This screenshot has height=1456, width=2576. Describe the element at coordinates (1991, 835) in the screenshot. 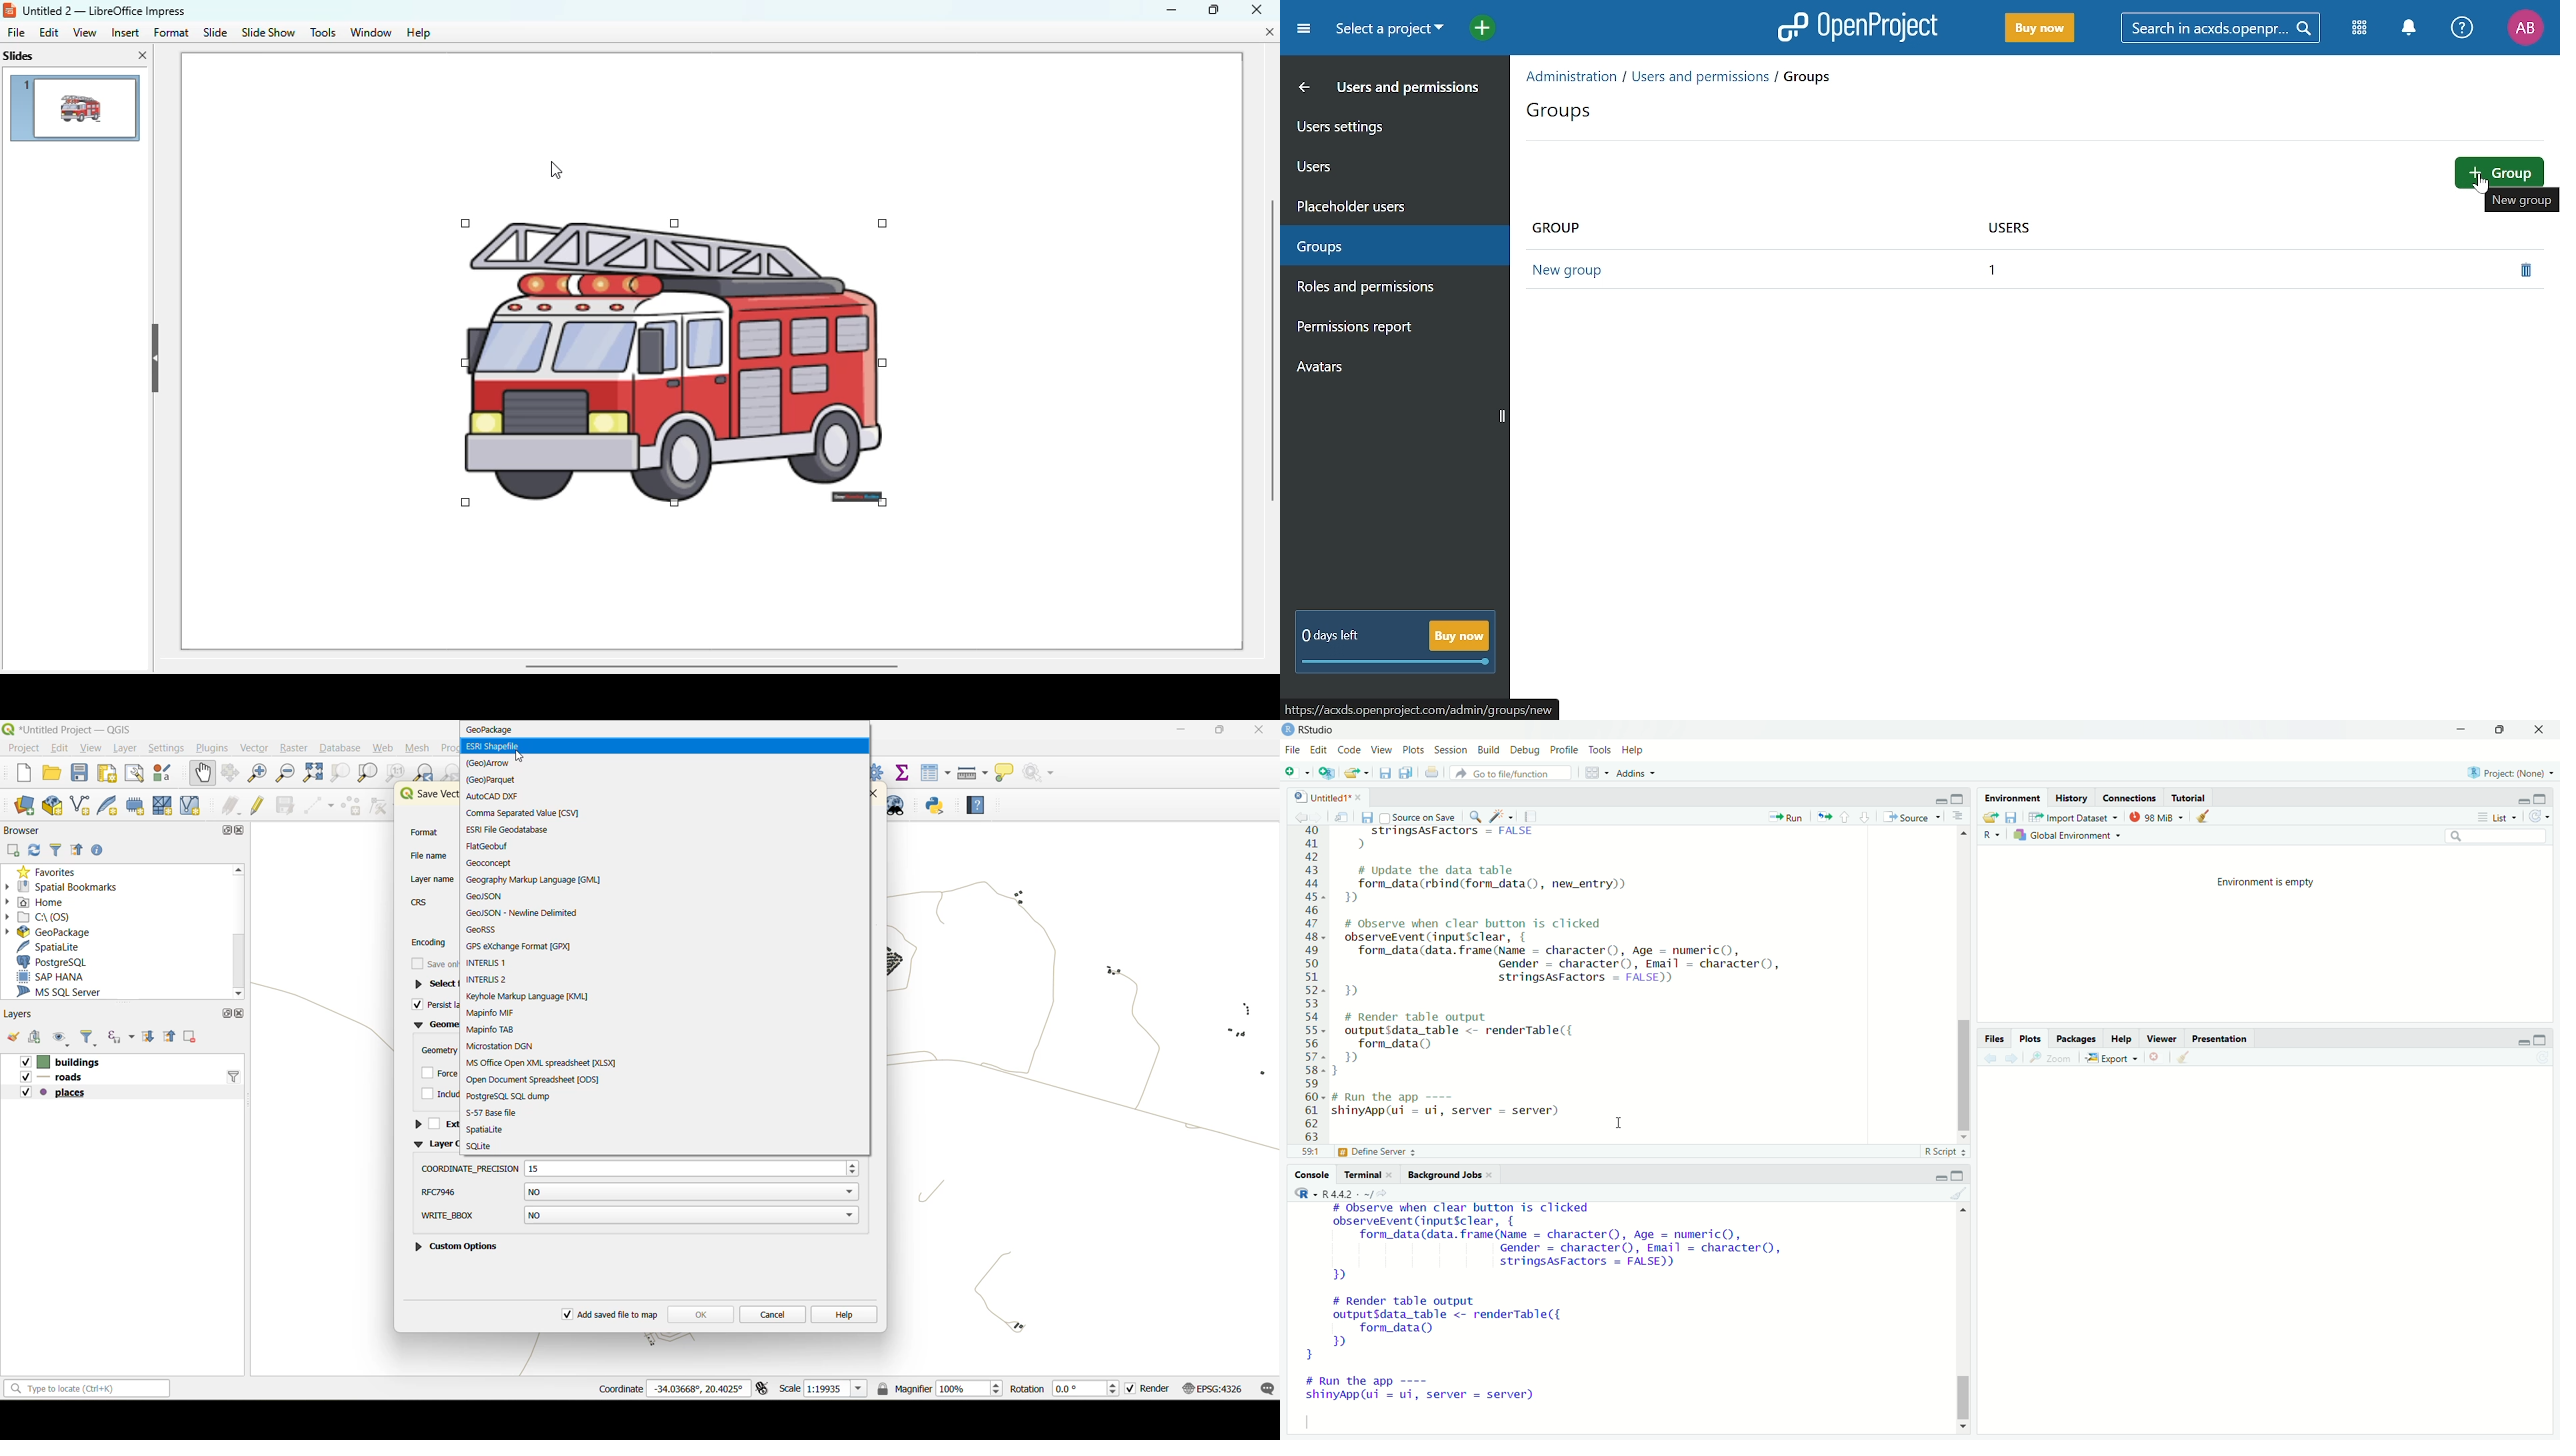

I see `language change` at that location.